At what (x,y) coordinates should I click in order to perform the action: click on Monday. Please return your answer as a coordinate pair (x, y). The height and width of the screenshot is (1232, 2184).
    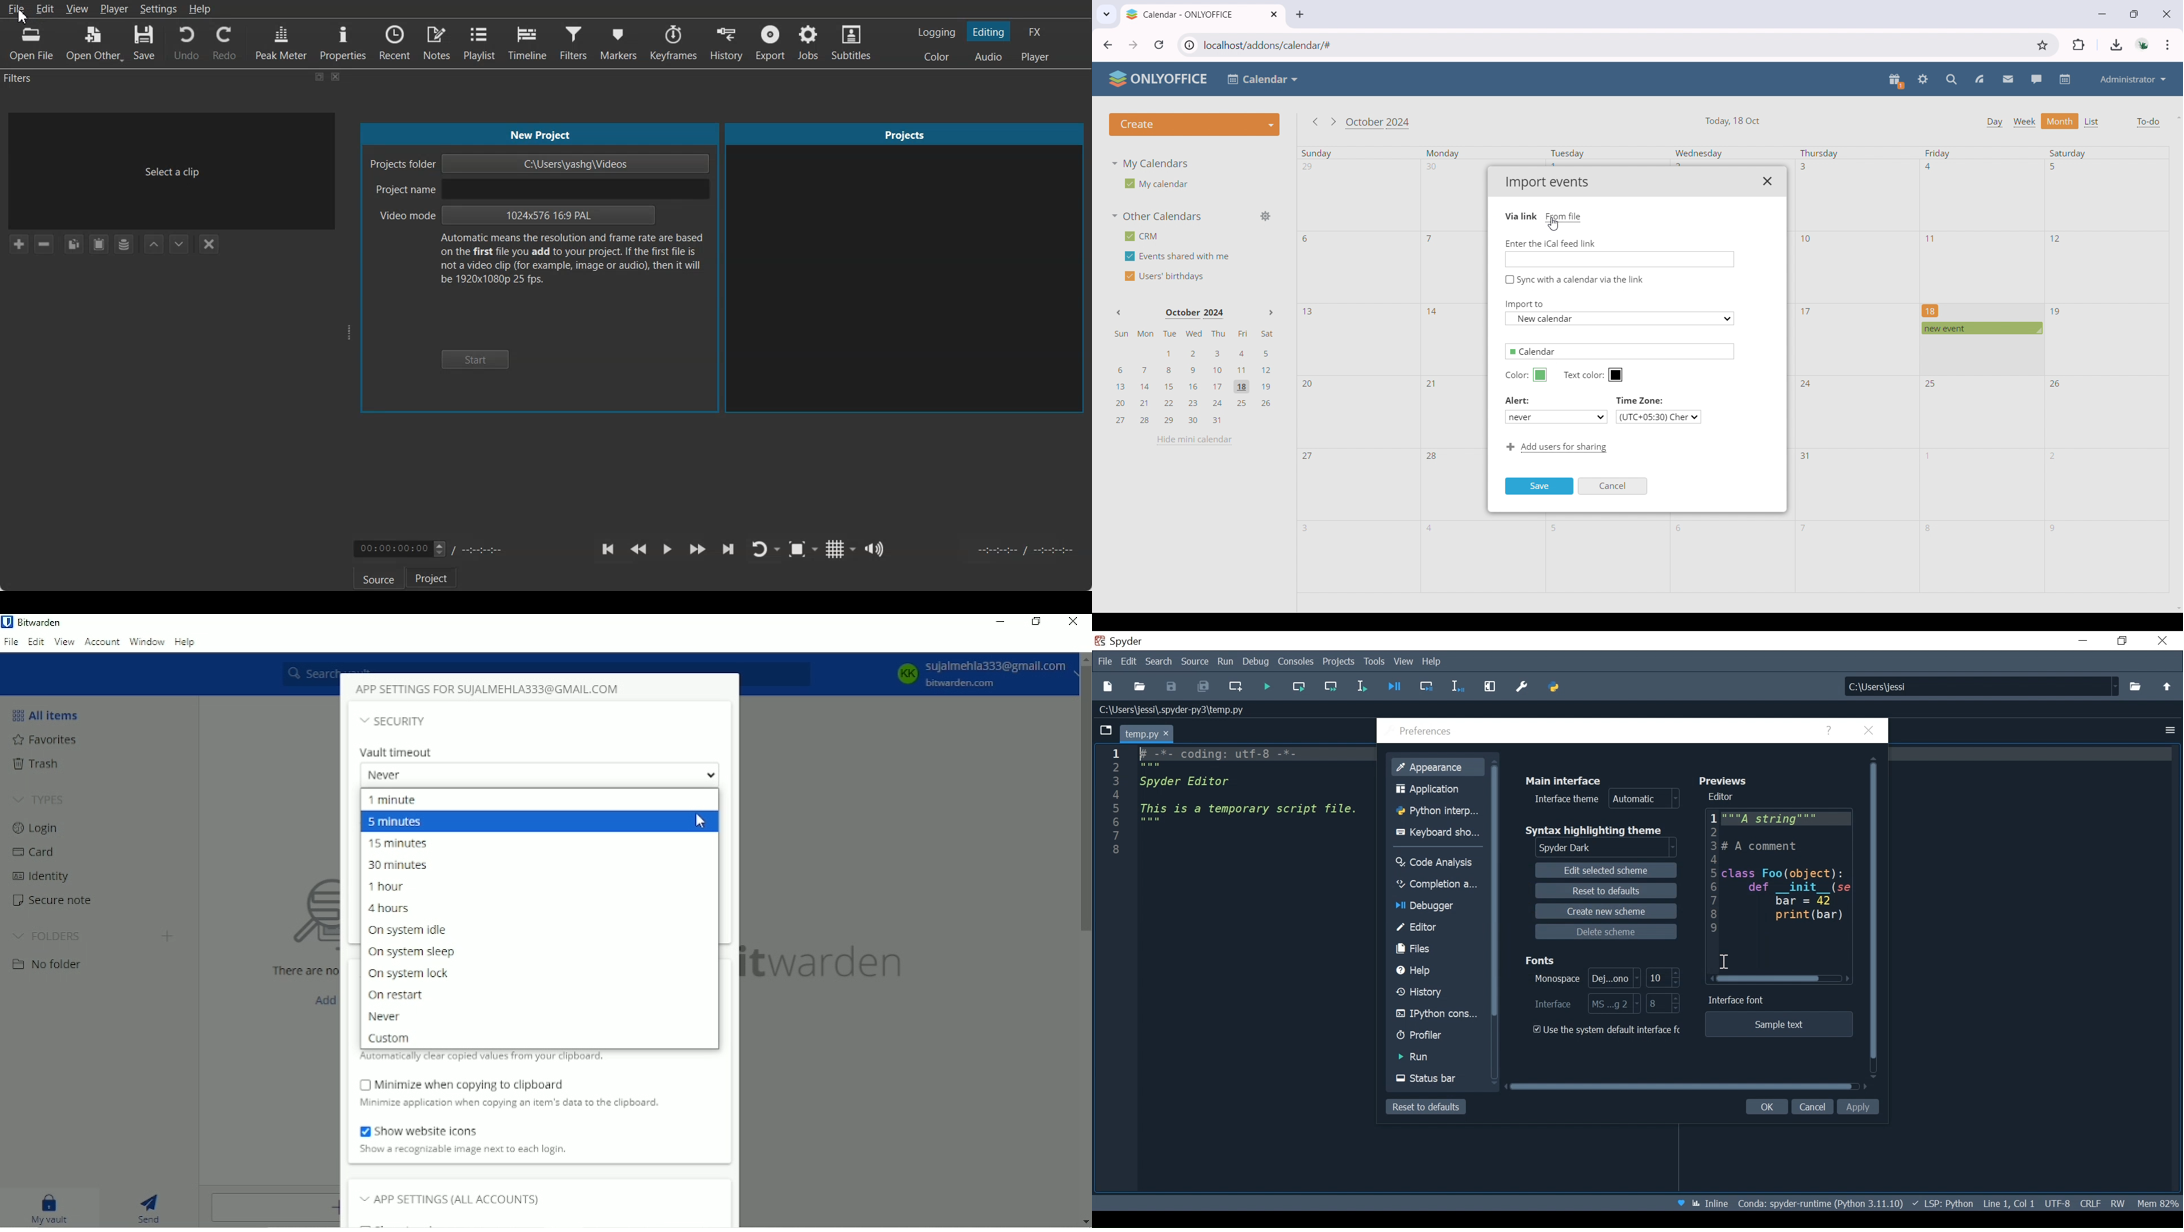
    Looking at the image, I should click on (1444, 154).